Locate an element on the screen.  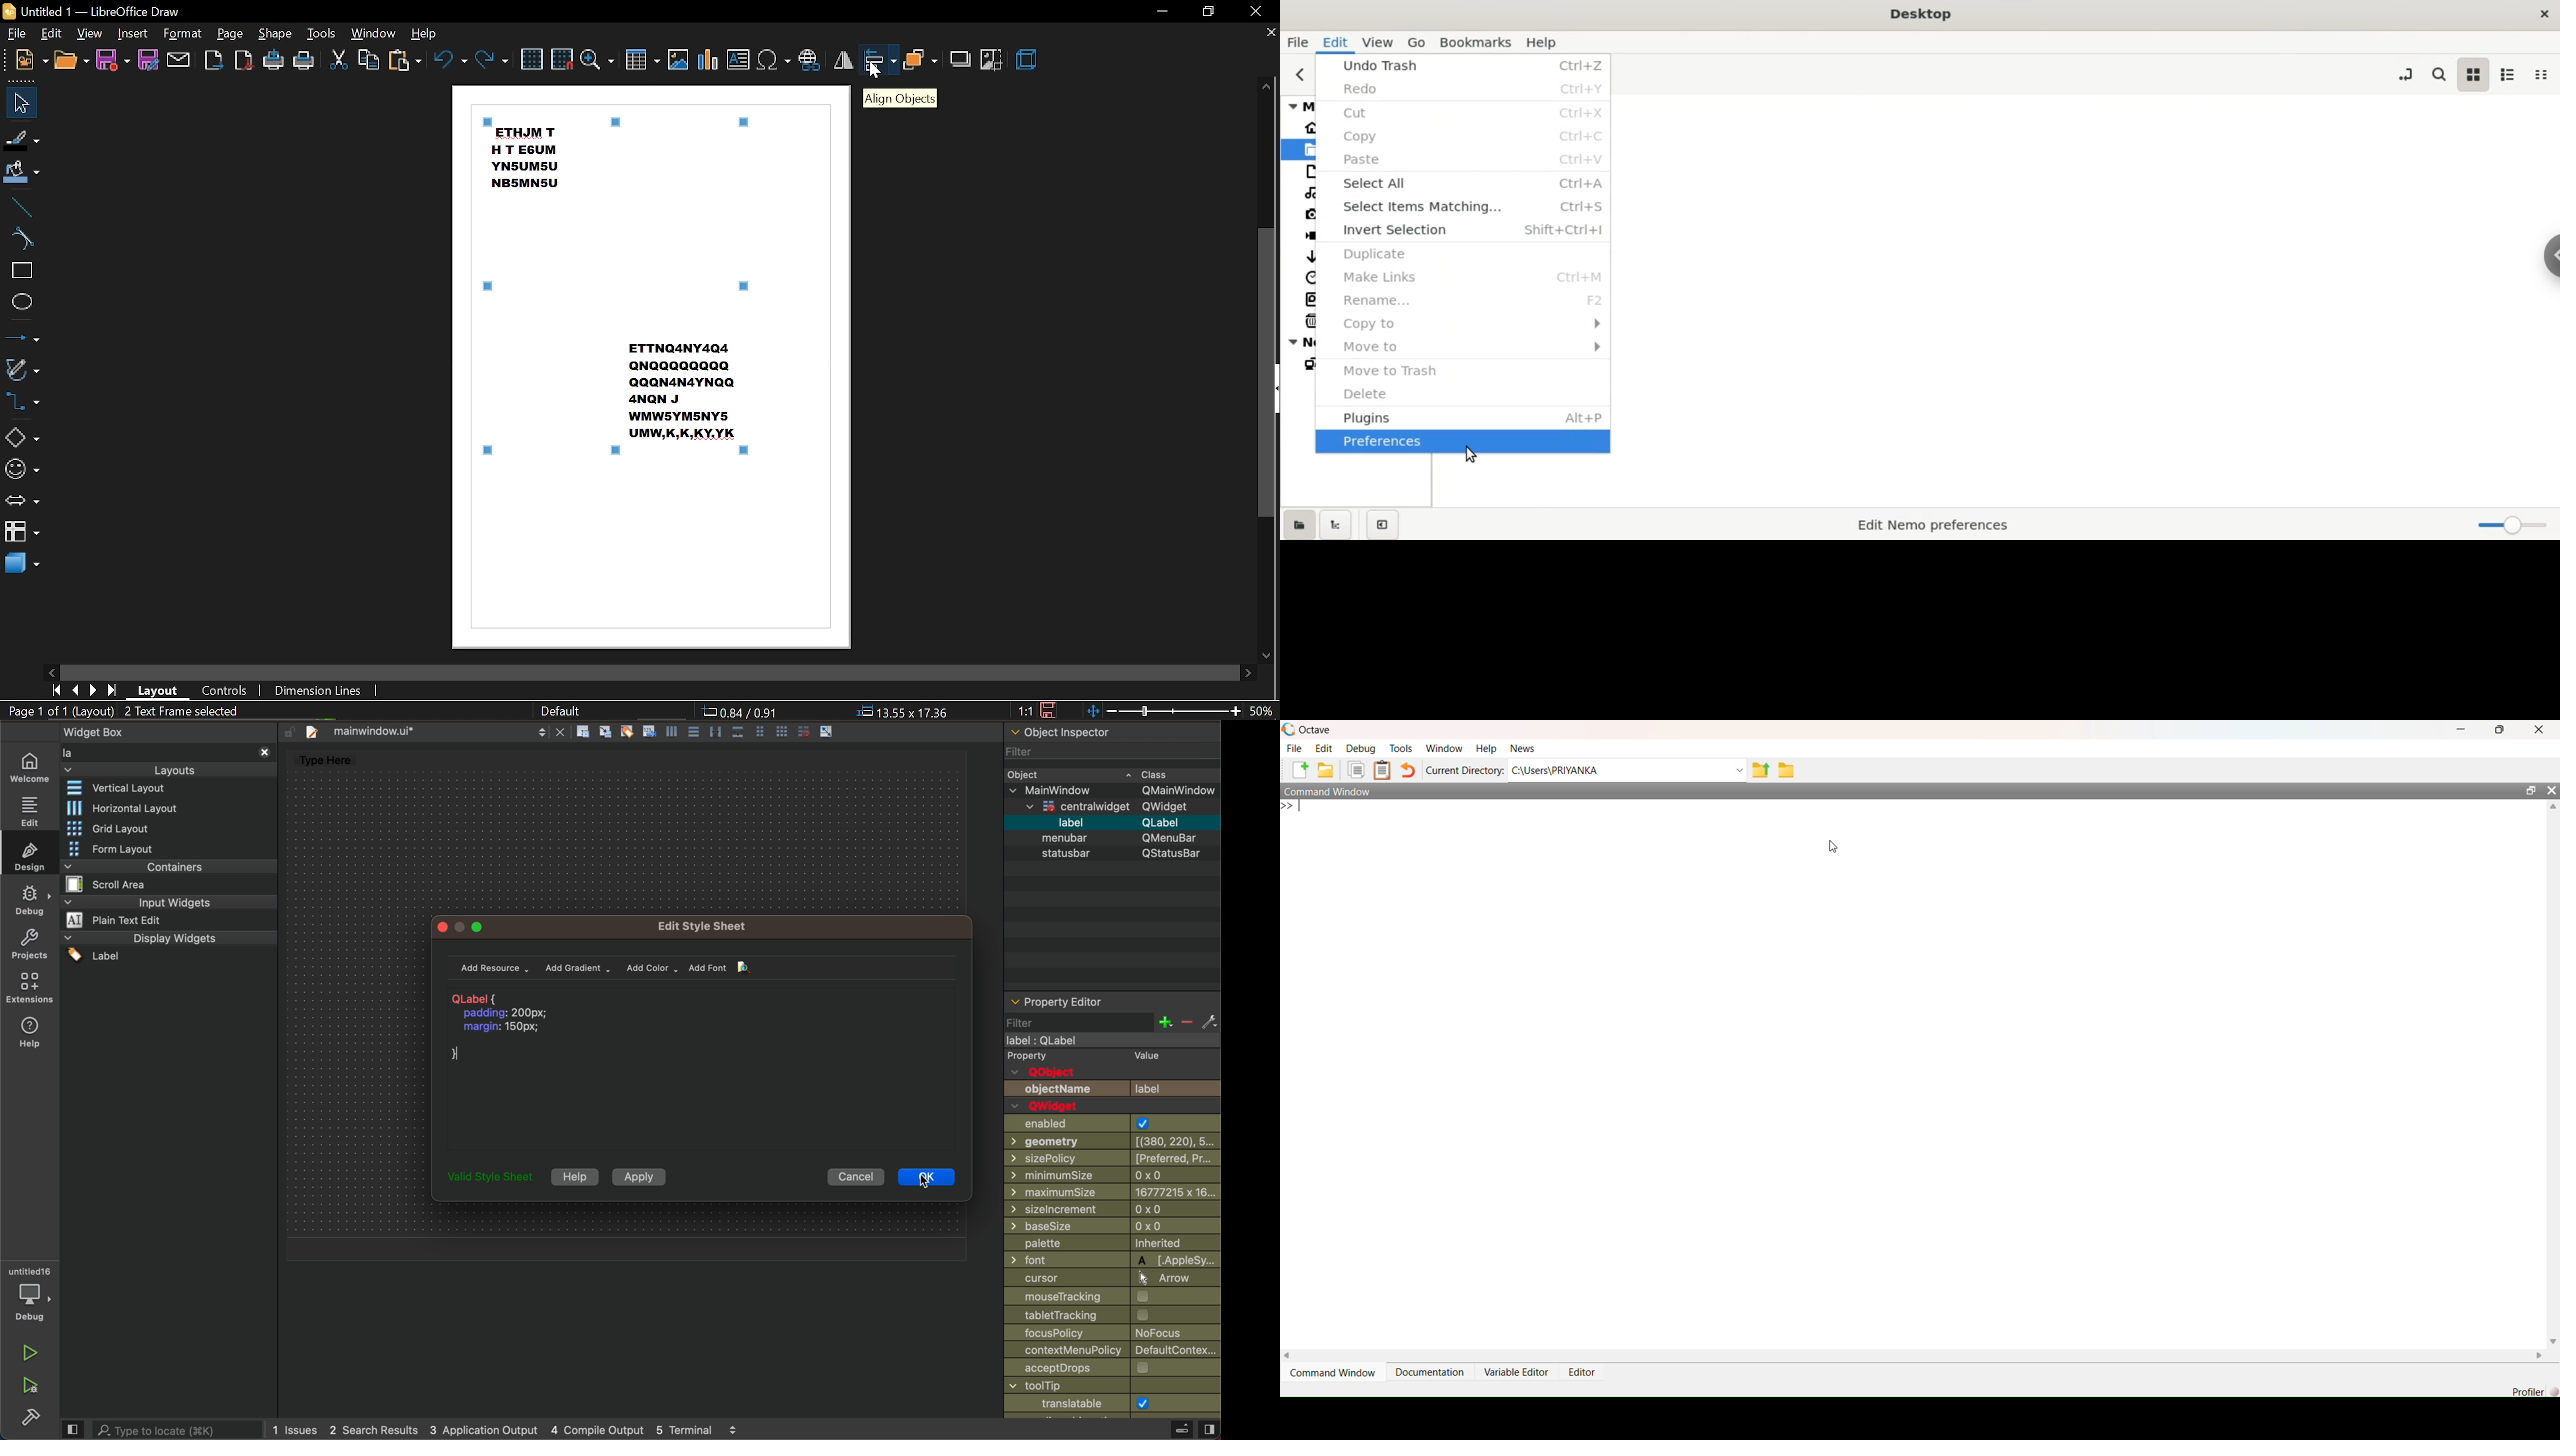
Untitled 1 -  LibreOffice Draw is located at coordinates (92, 10).